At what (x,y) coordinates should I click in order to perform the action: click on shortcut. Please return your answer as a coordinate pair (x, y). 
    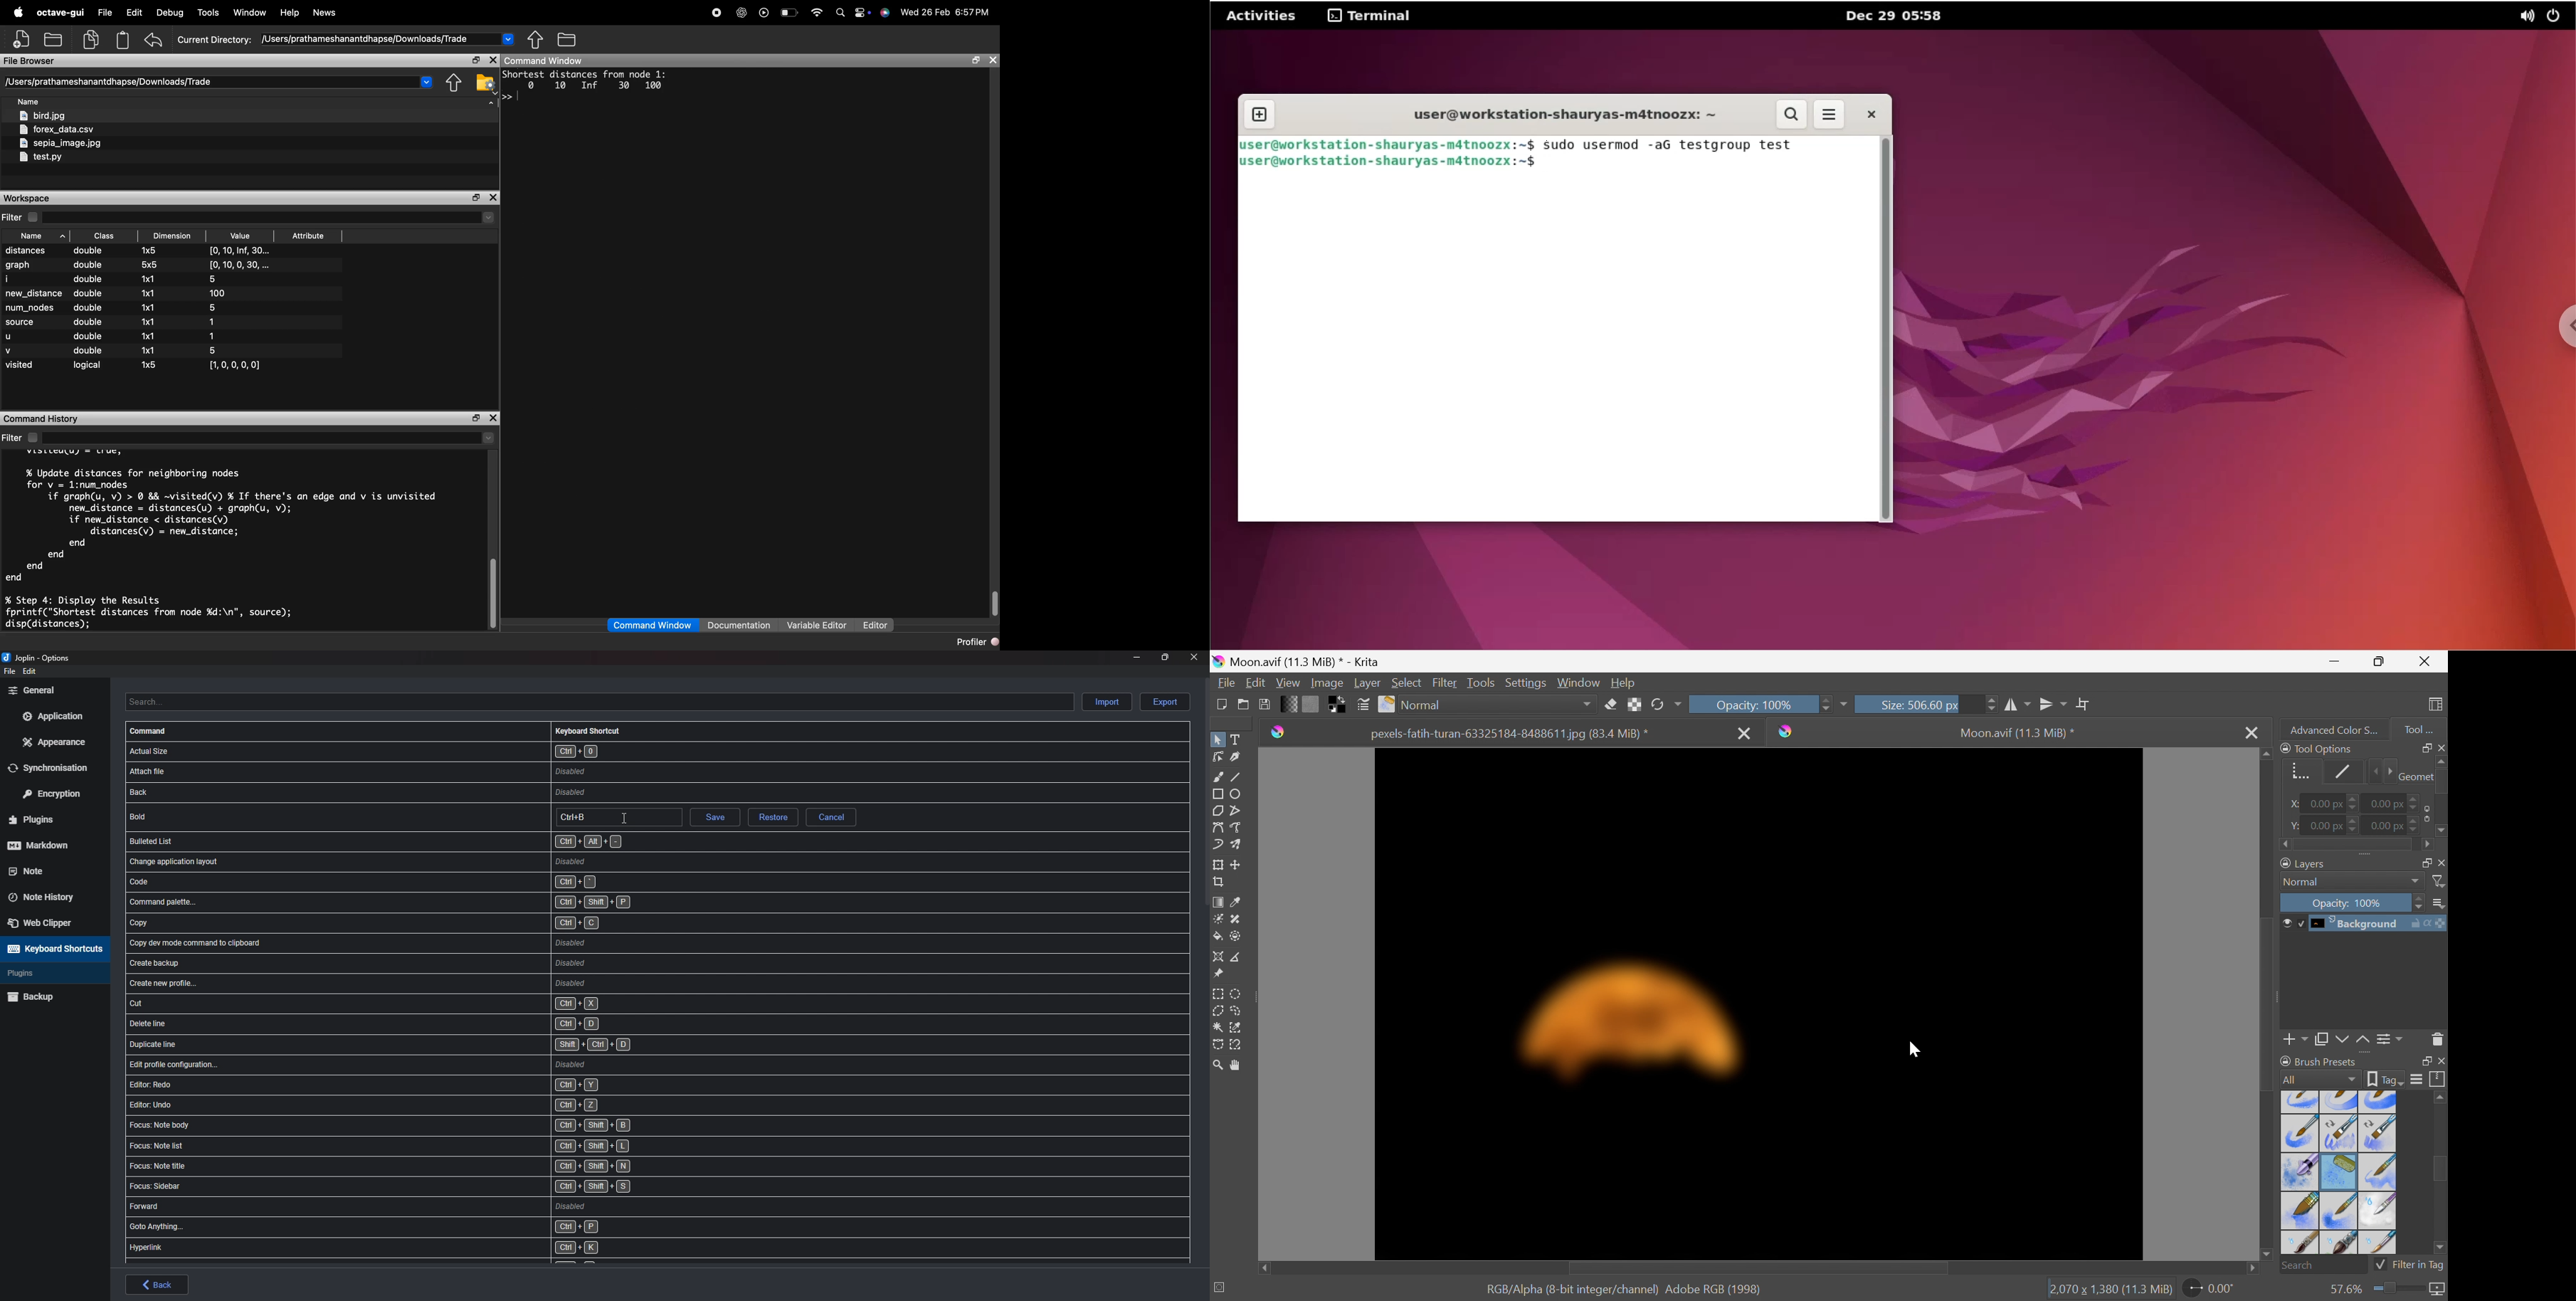
    Looking at the image, I should click on (417, 1104).